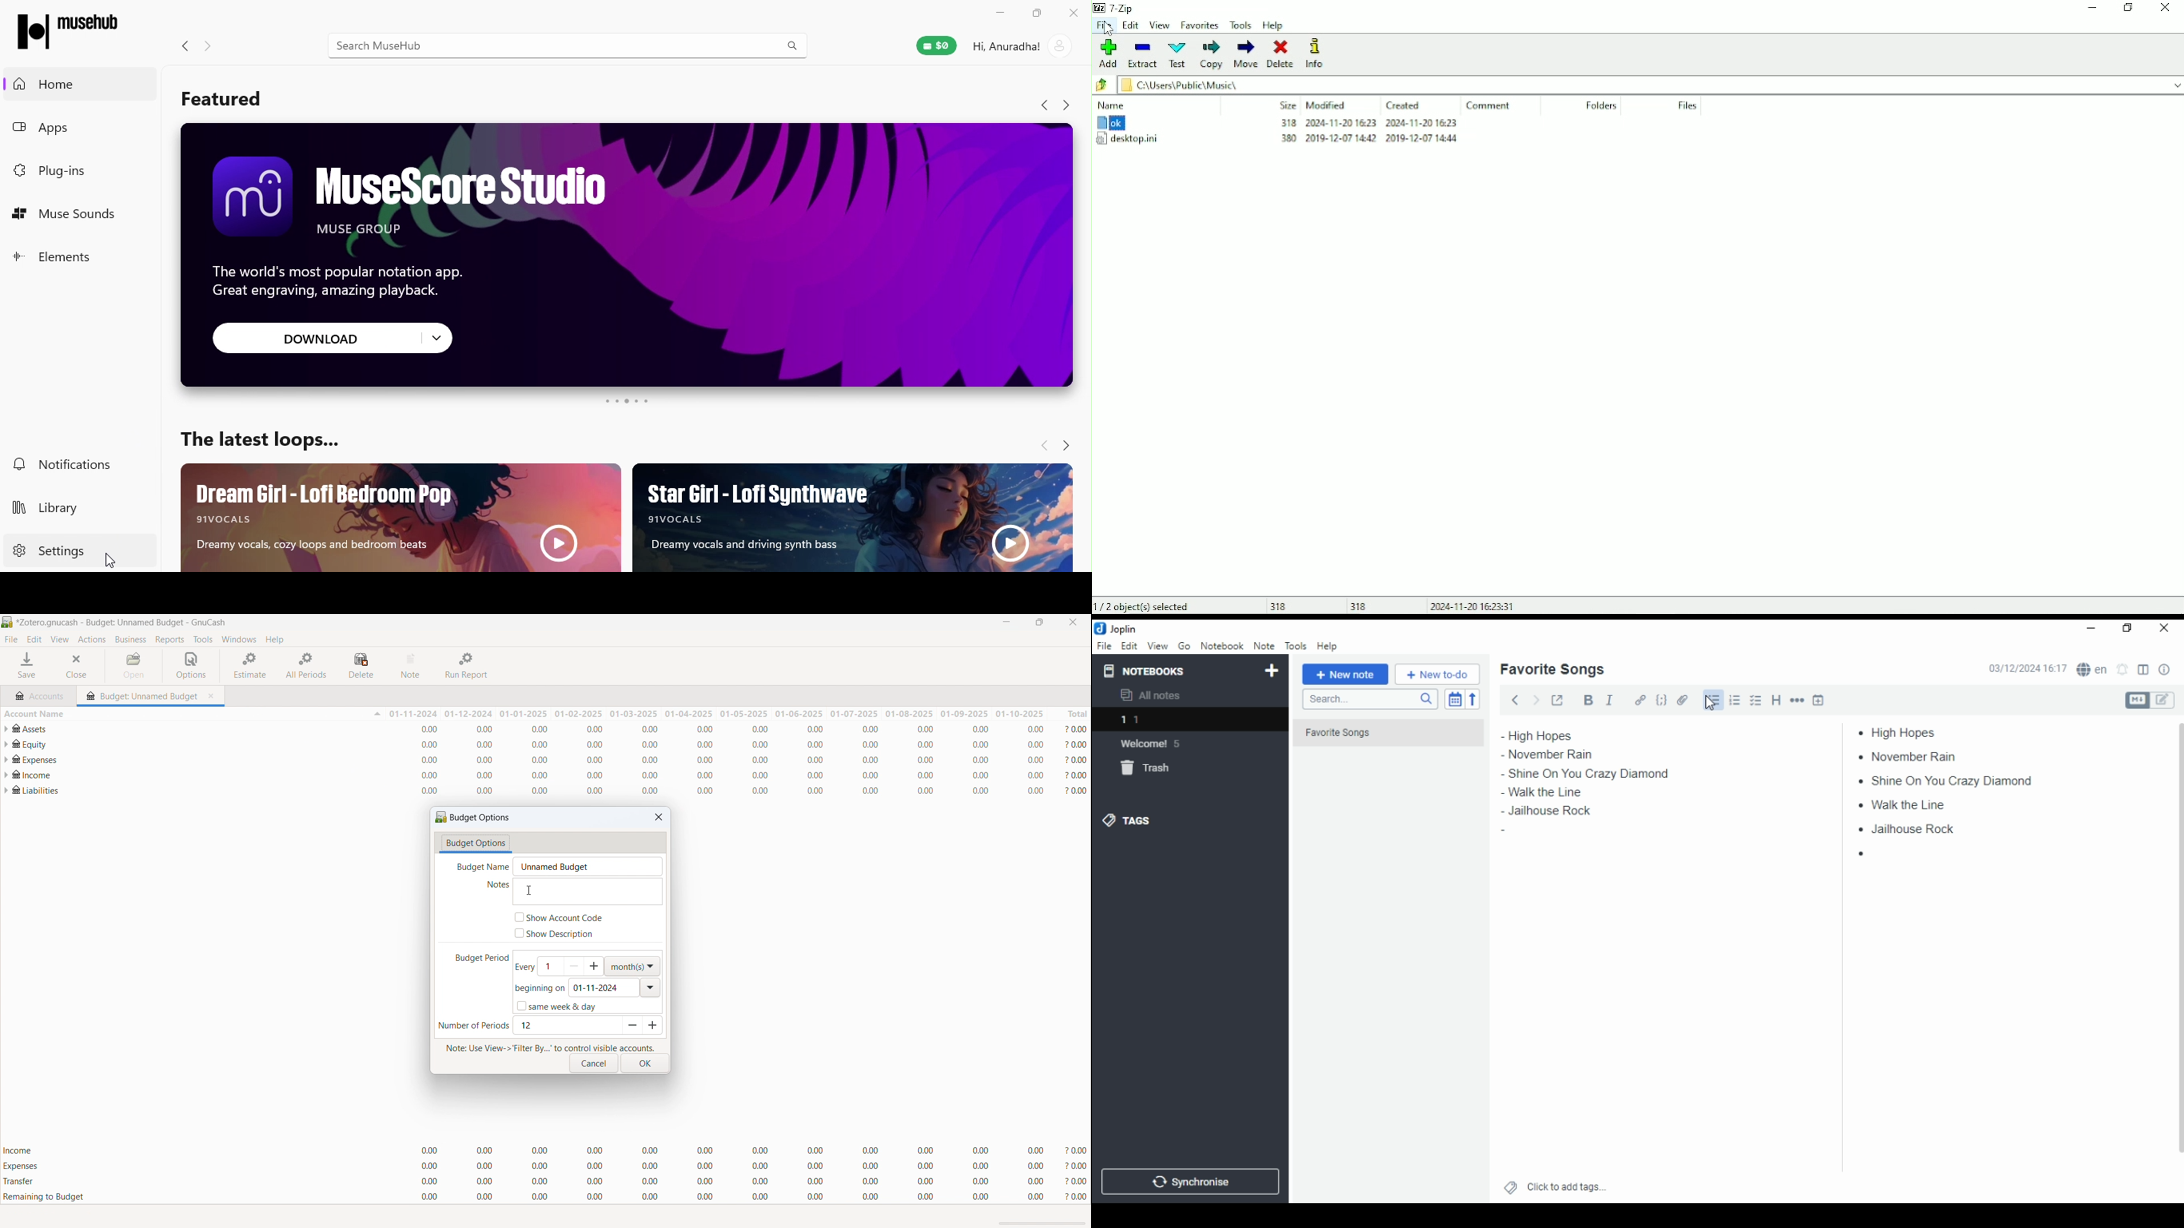 This screenshot has height=1232, width=2184. Describe the element at coordinates (2090, 10) in the screenshot. I see `Minimize` at that location.